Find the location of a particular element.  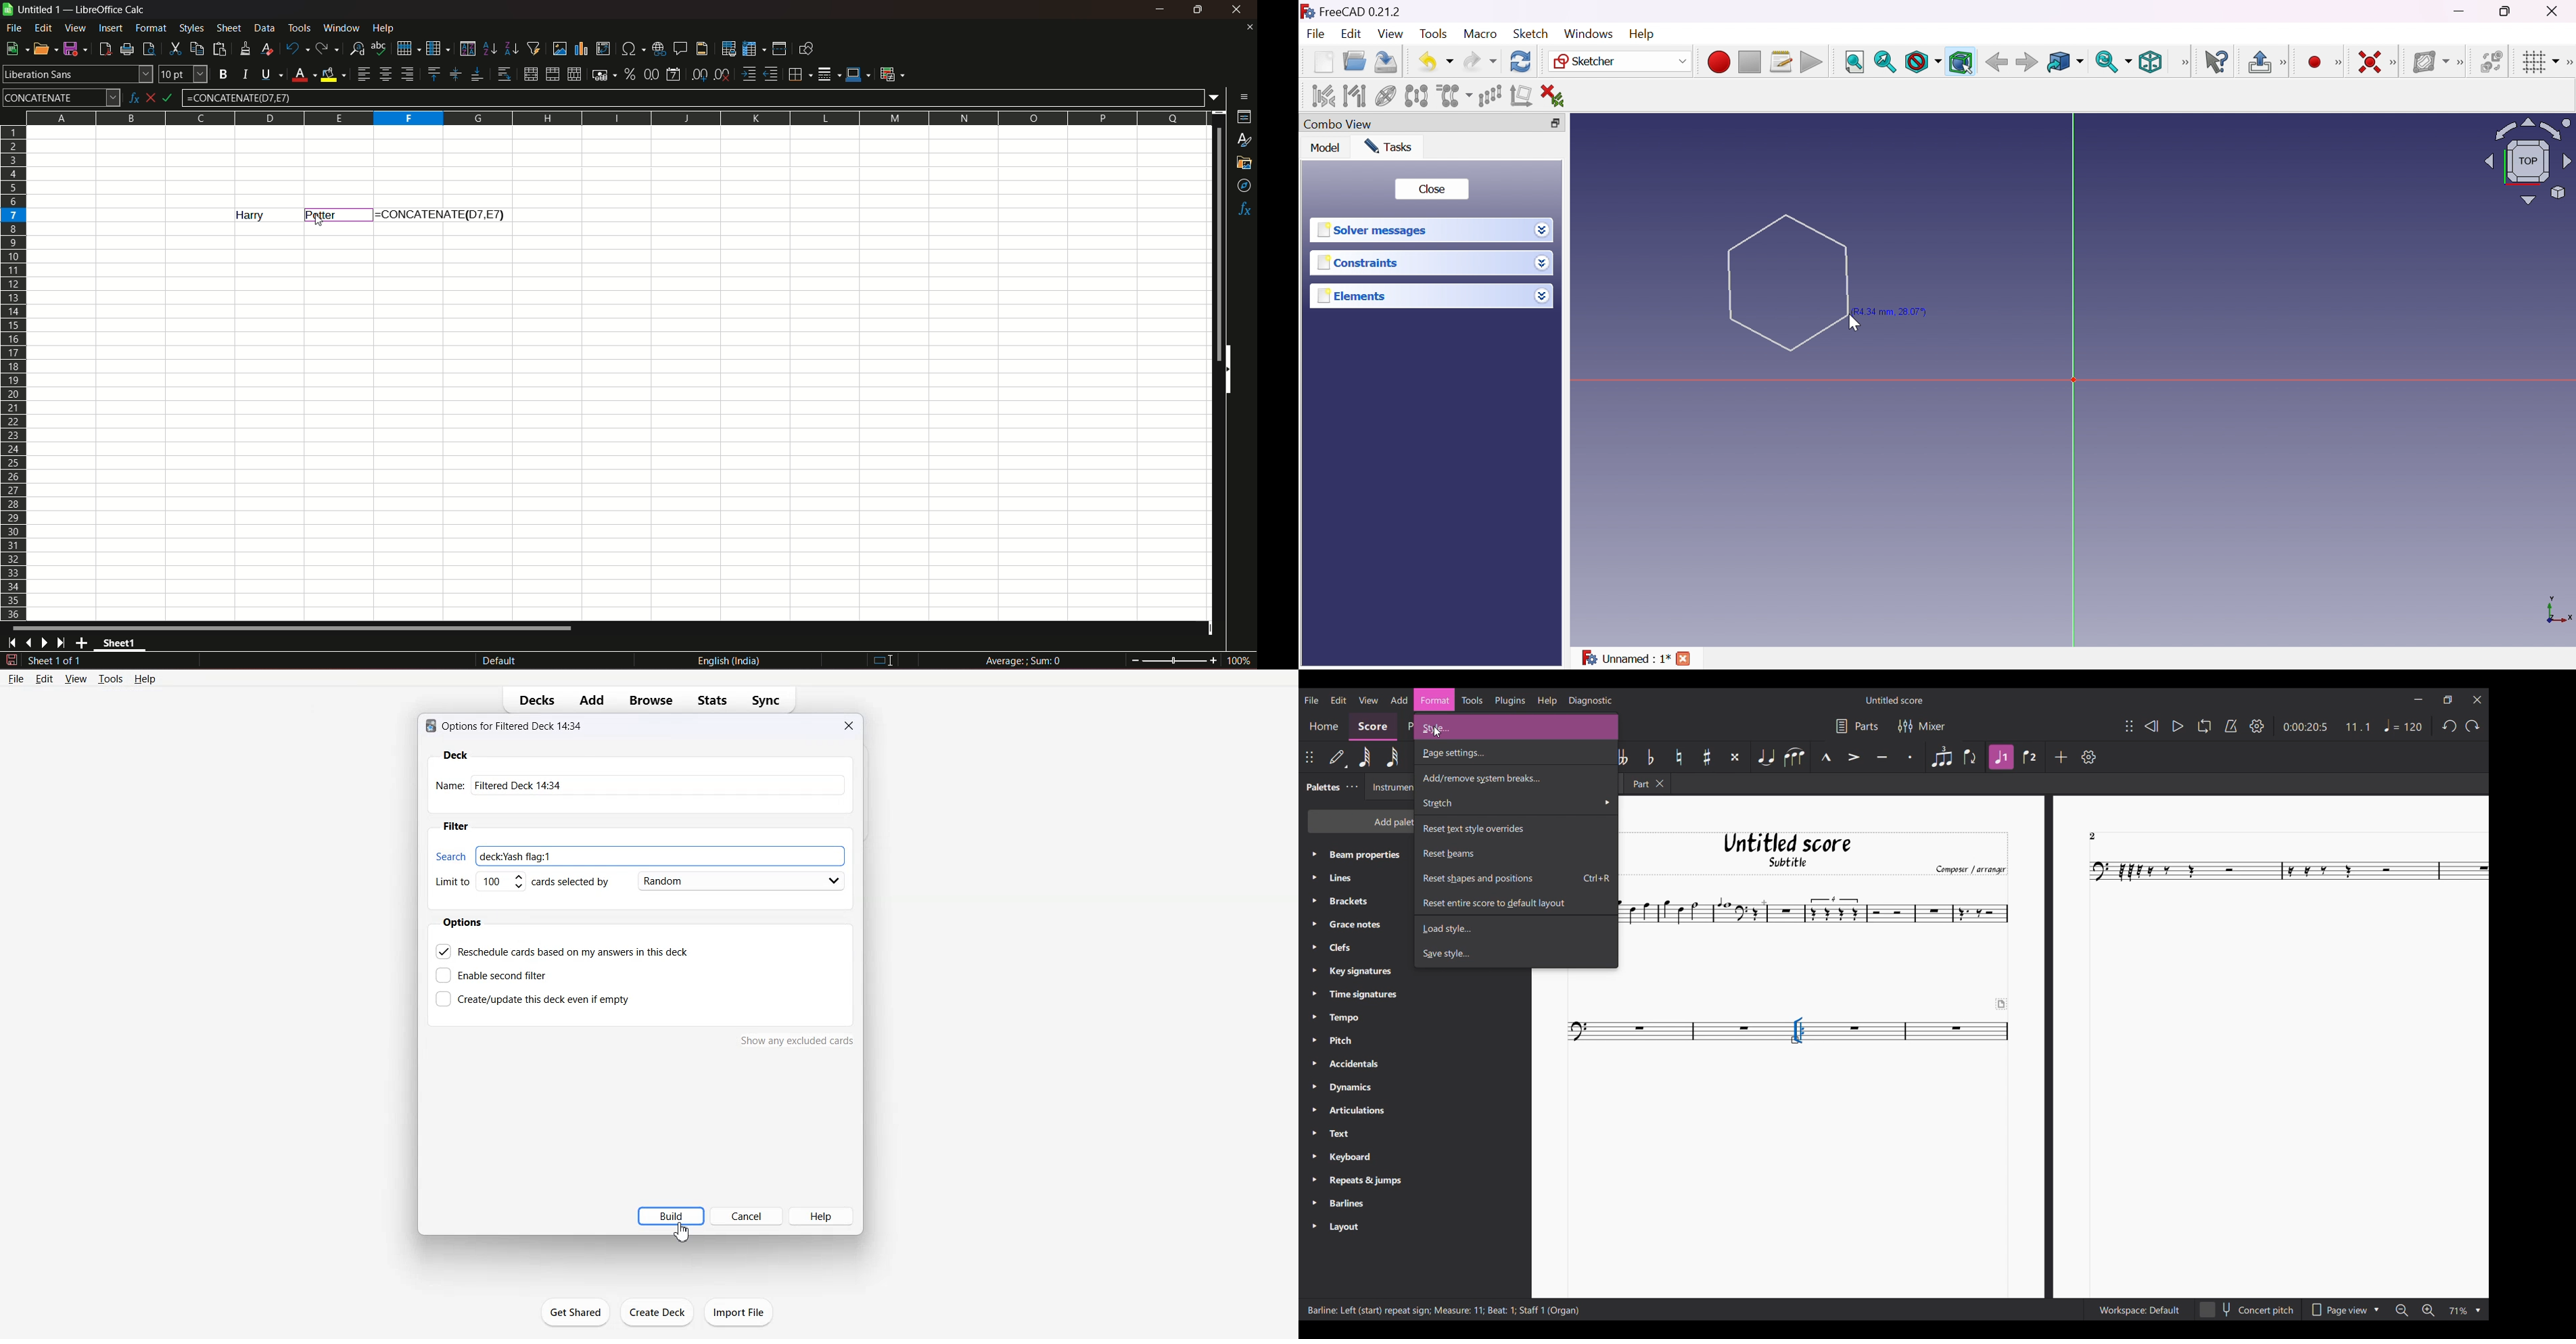

align right is located at coordinates (409, 74).